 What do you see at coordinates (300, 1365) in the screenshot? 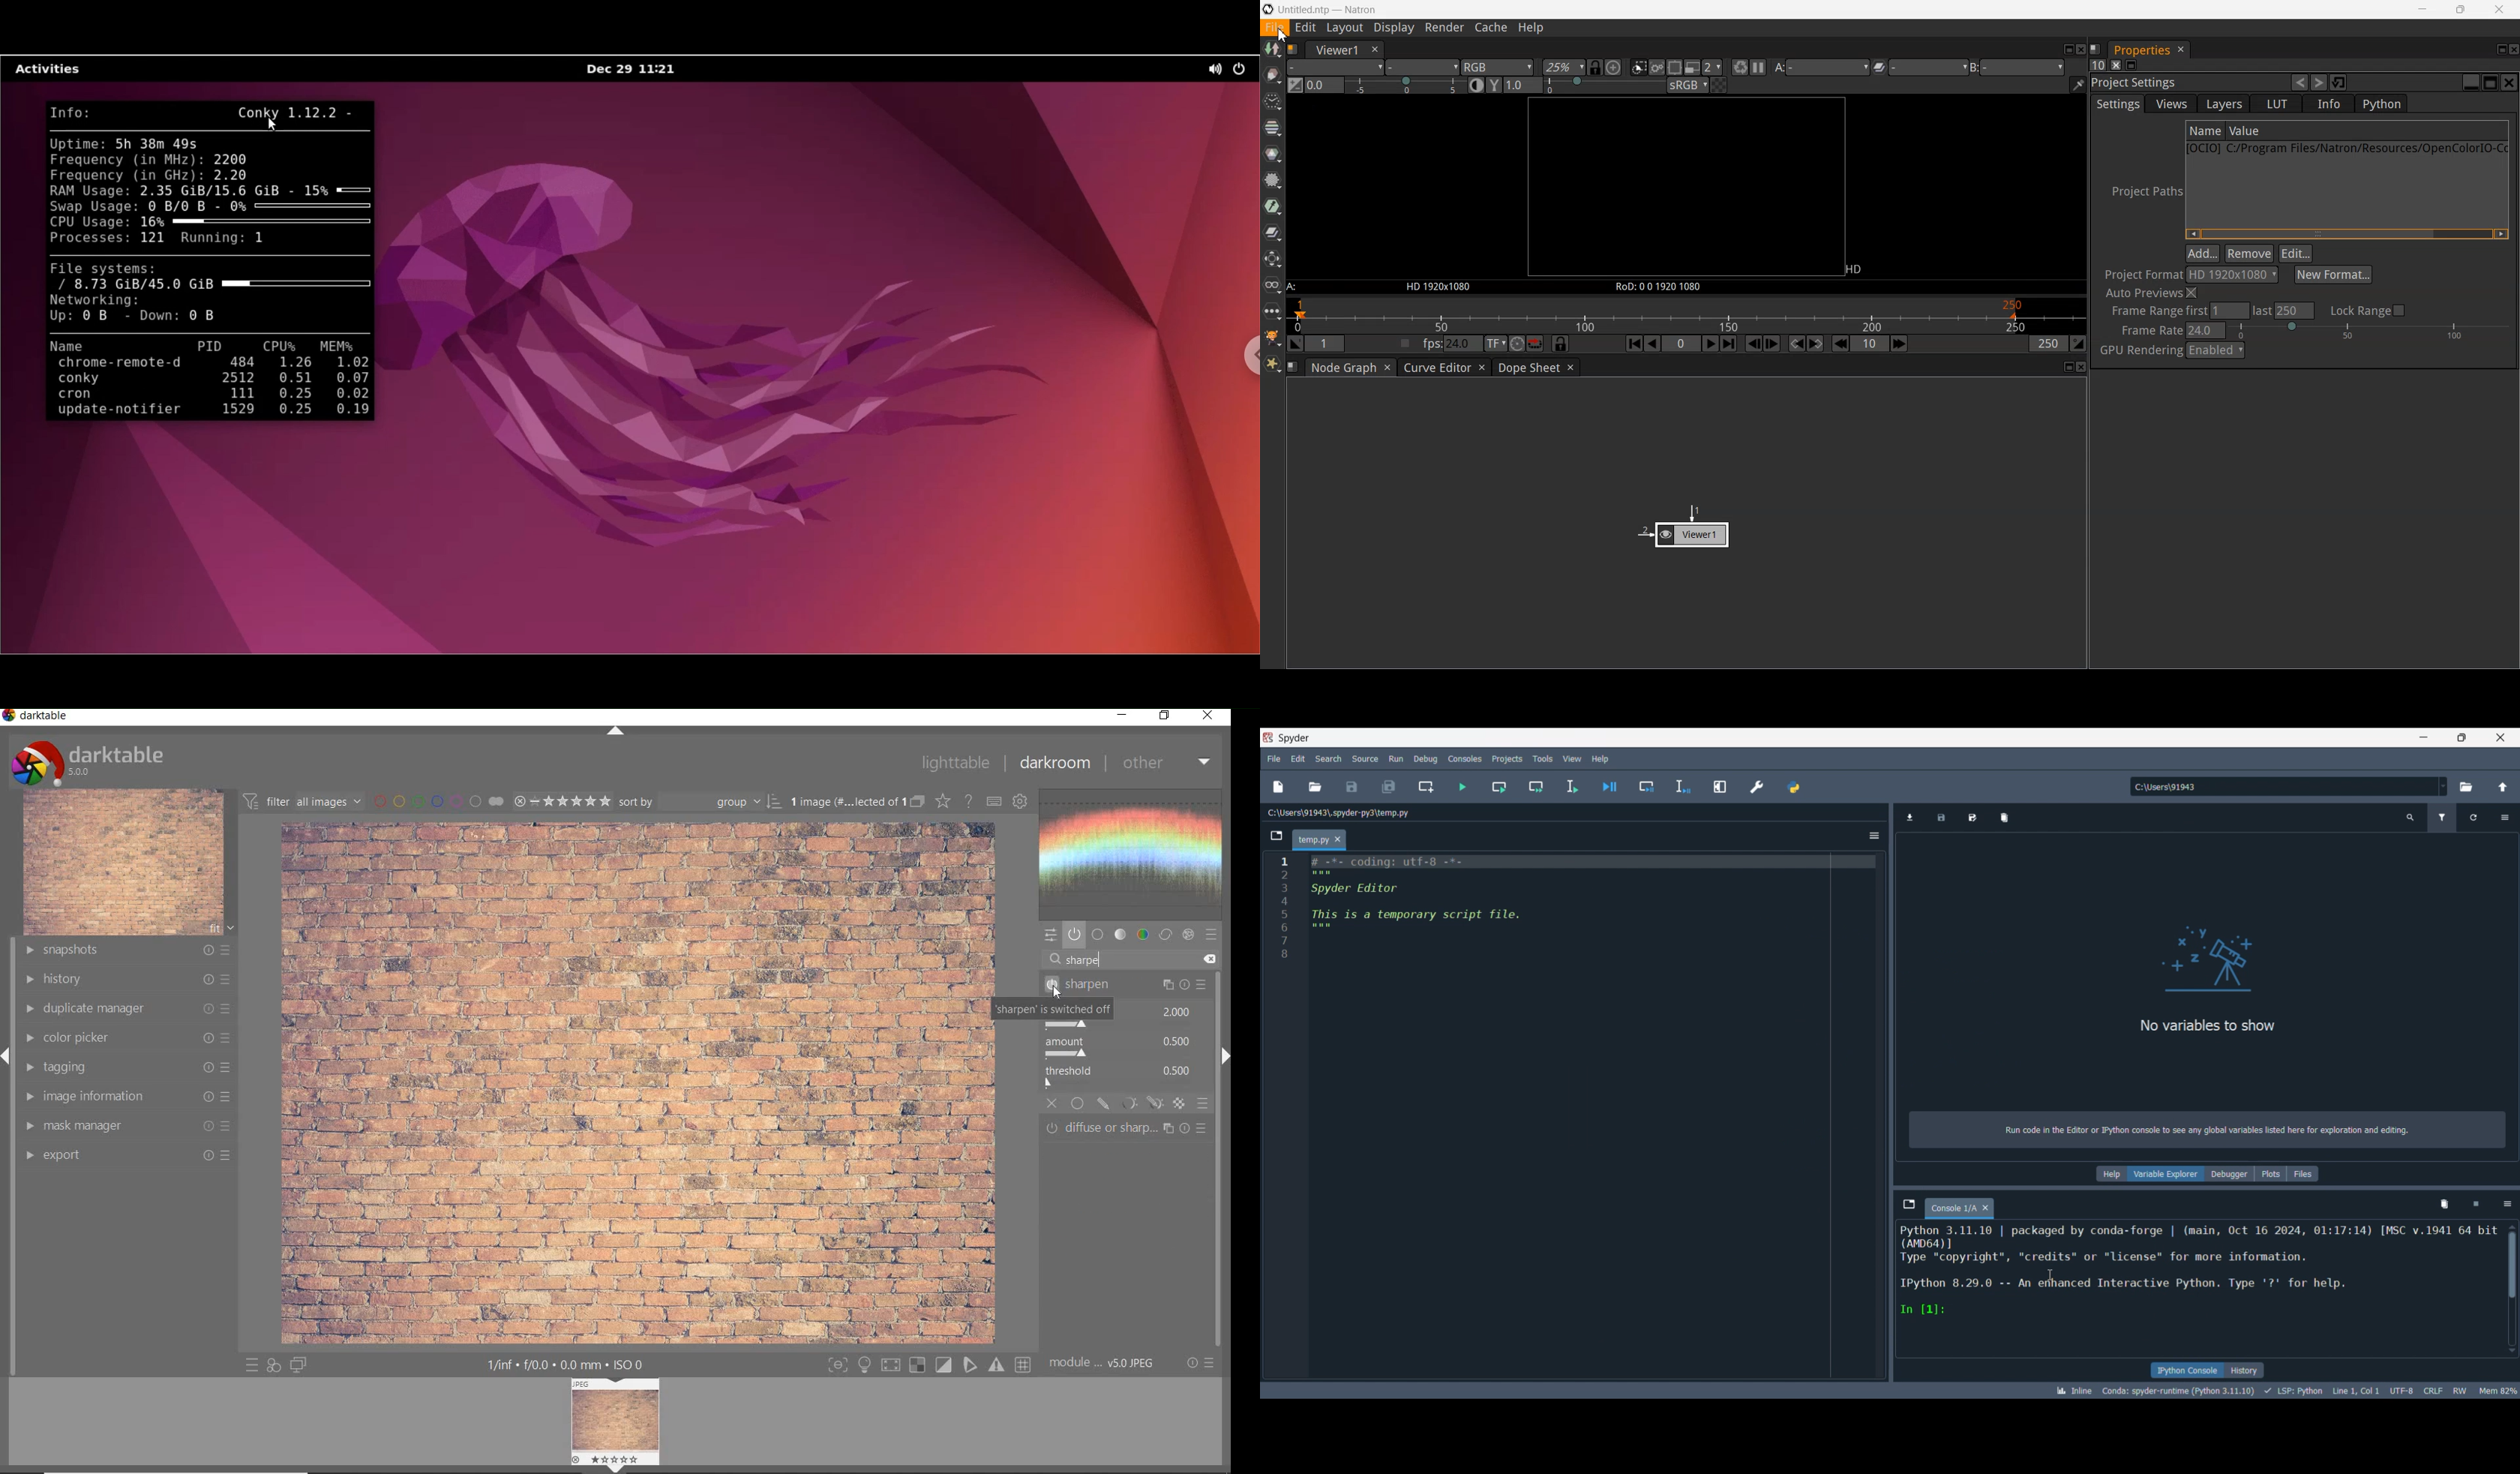
I see `display a second darkroom image widow` at bounding box center [300, 1365].